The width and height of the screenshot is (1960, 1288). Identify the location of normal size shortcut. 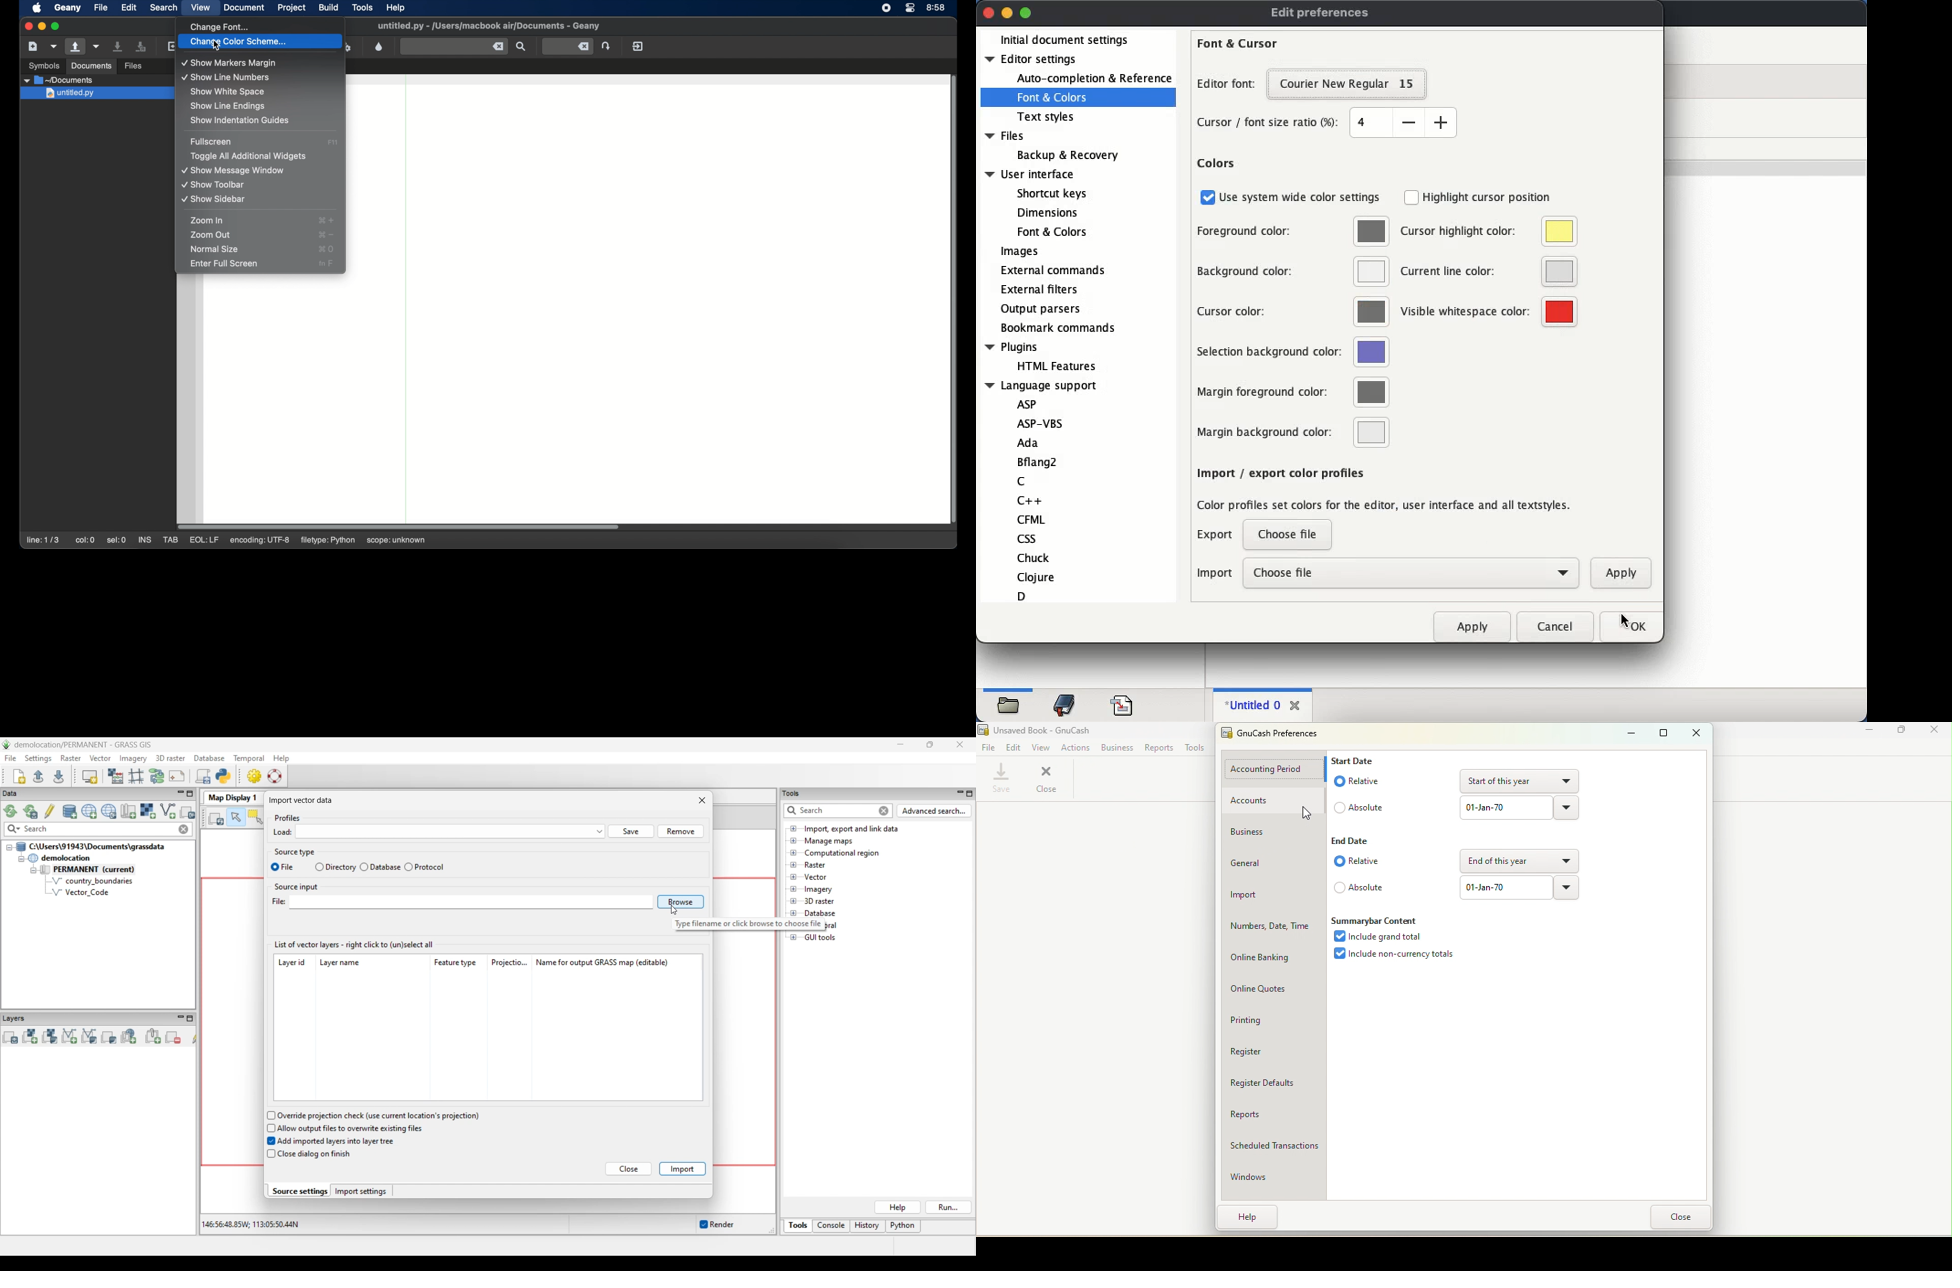
(327, 249).